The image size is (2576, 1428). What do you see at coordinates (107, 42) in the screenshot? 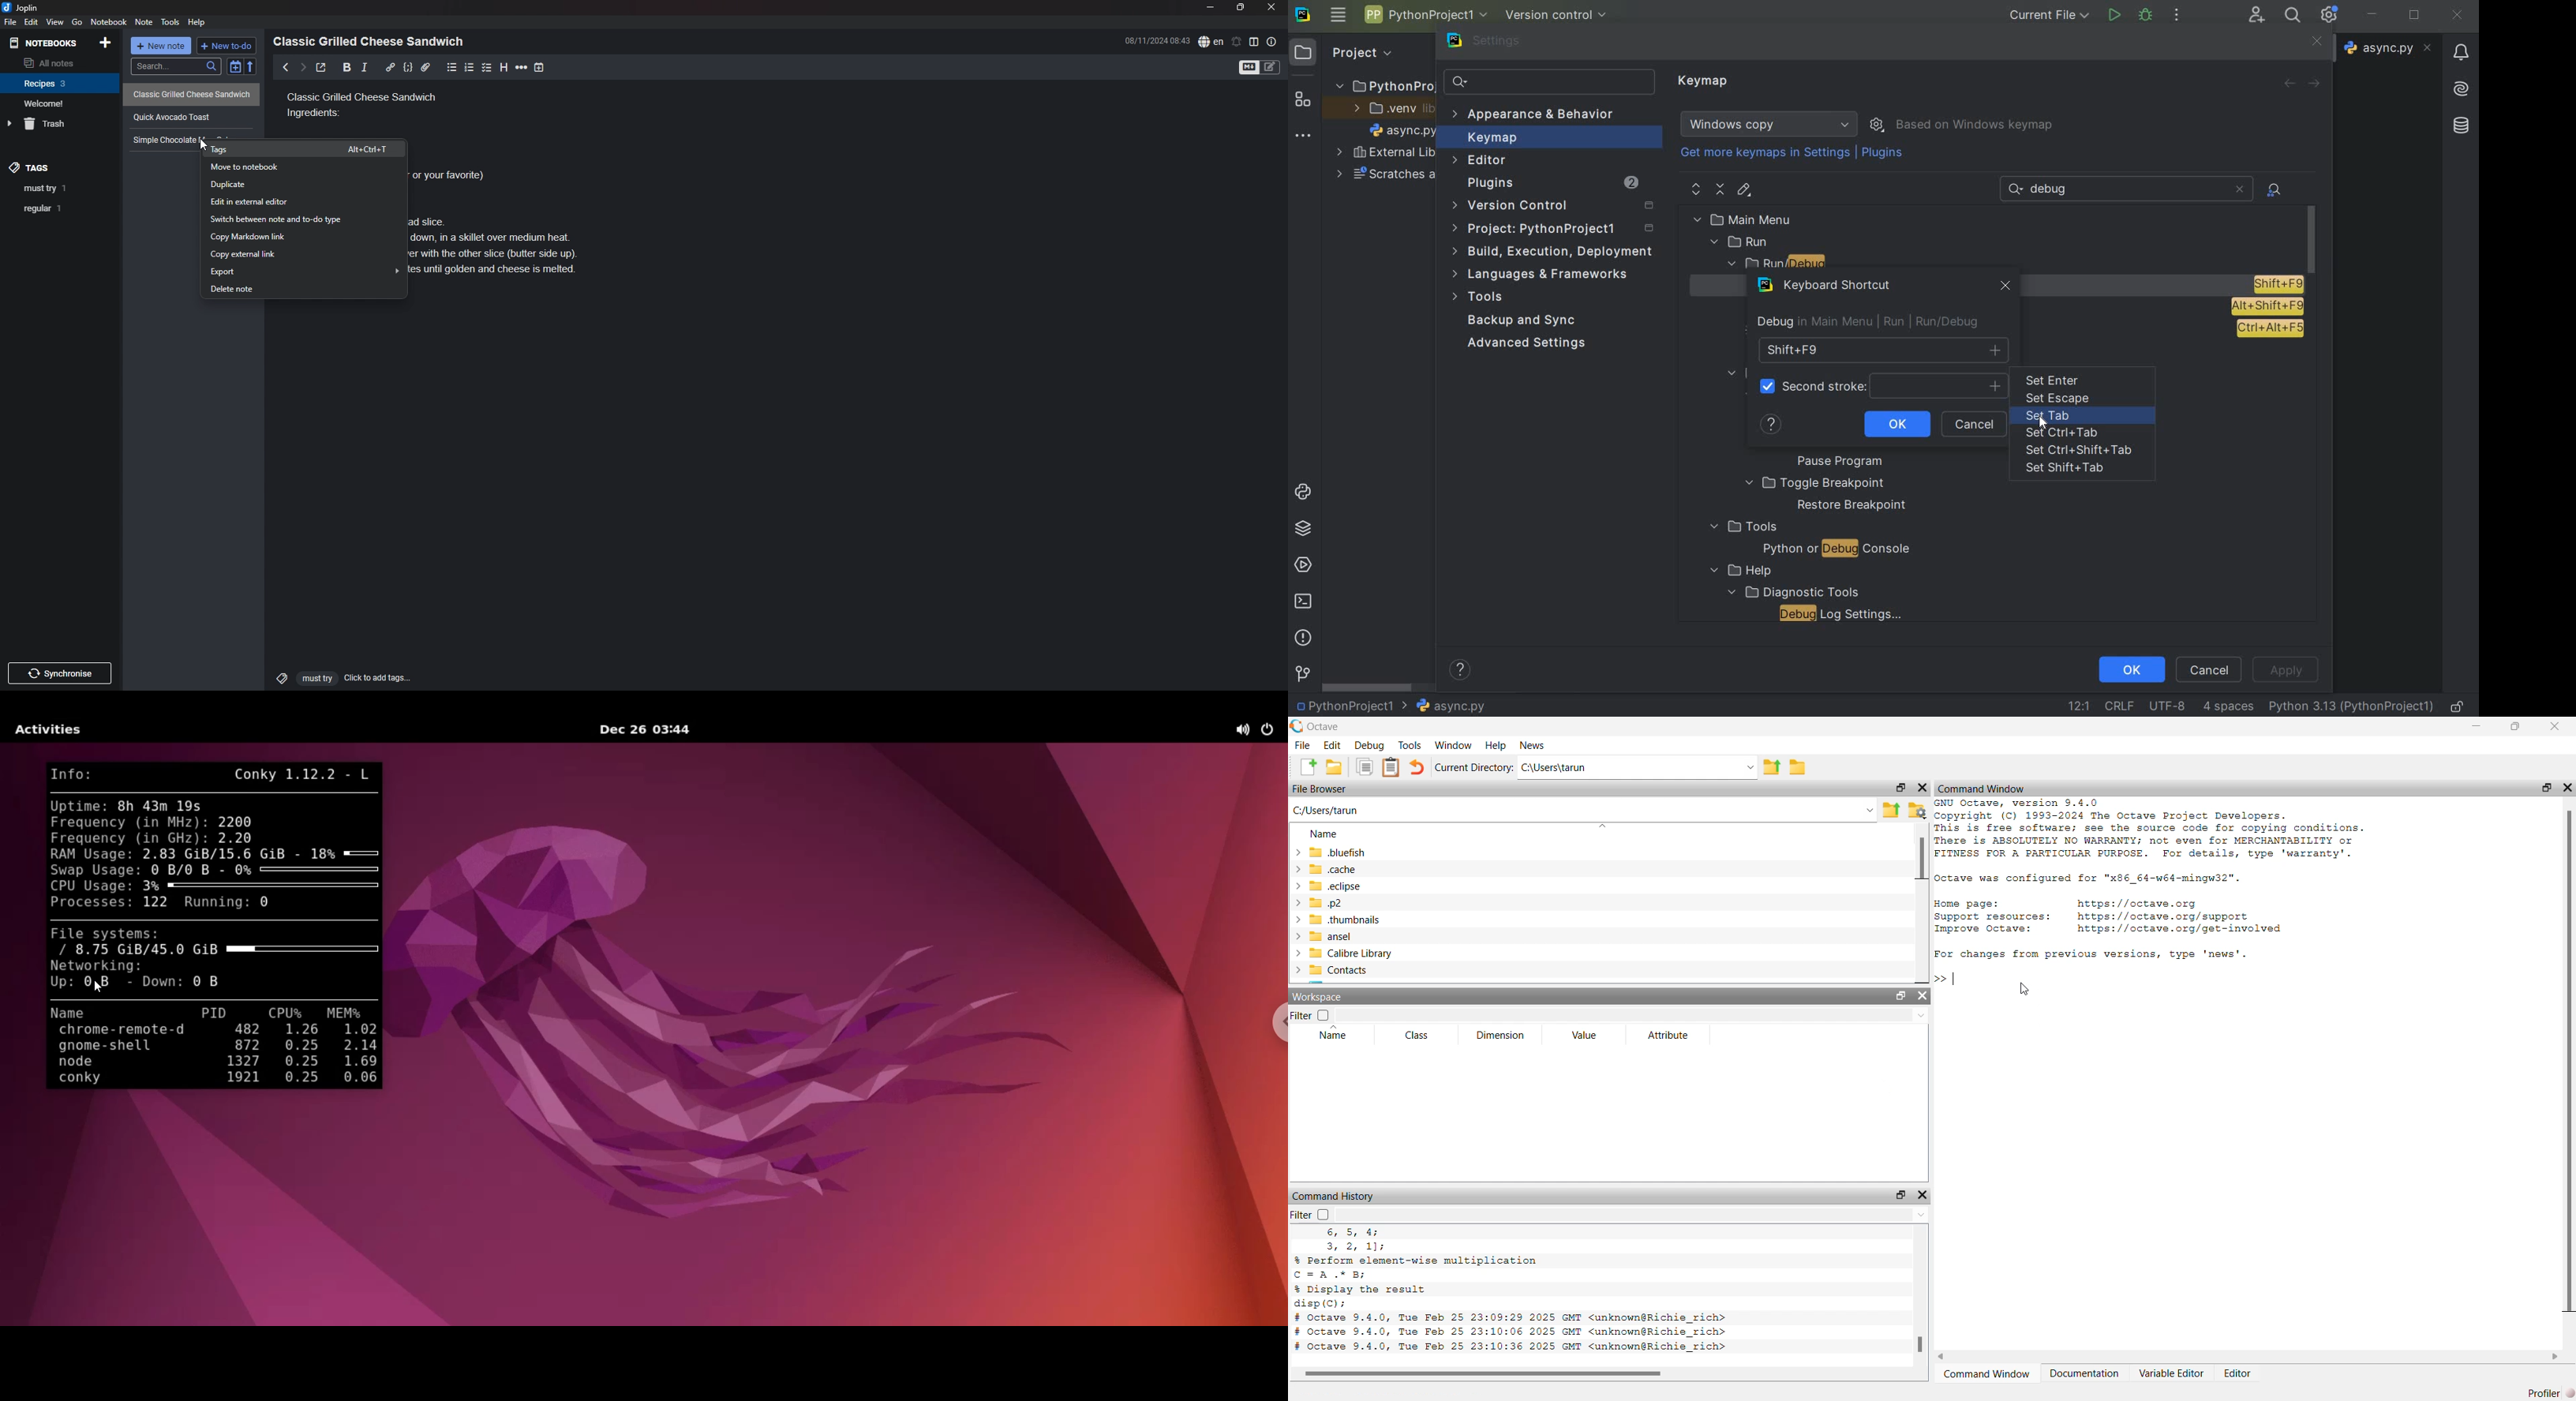
I see `add notebook` at bounding box center [107, 42].